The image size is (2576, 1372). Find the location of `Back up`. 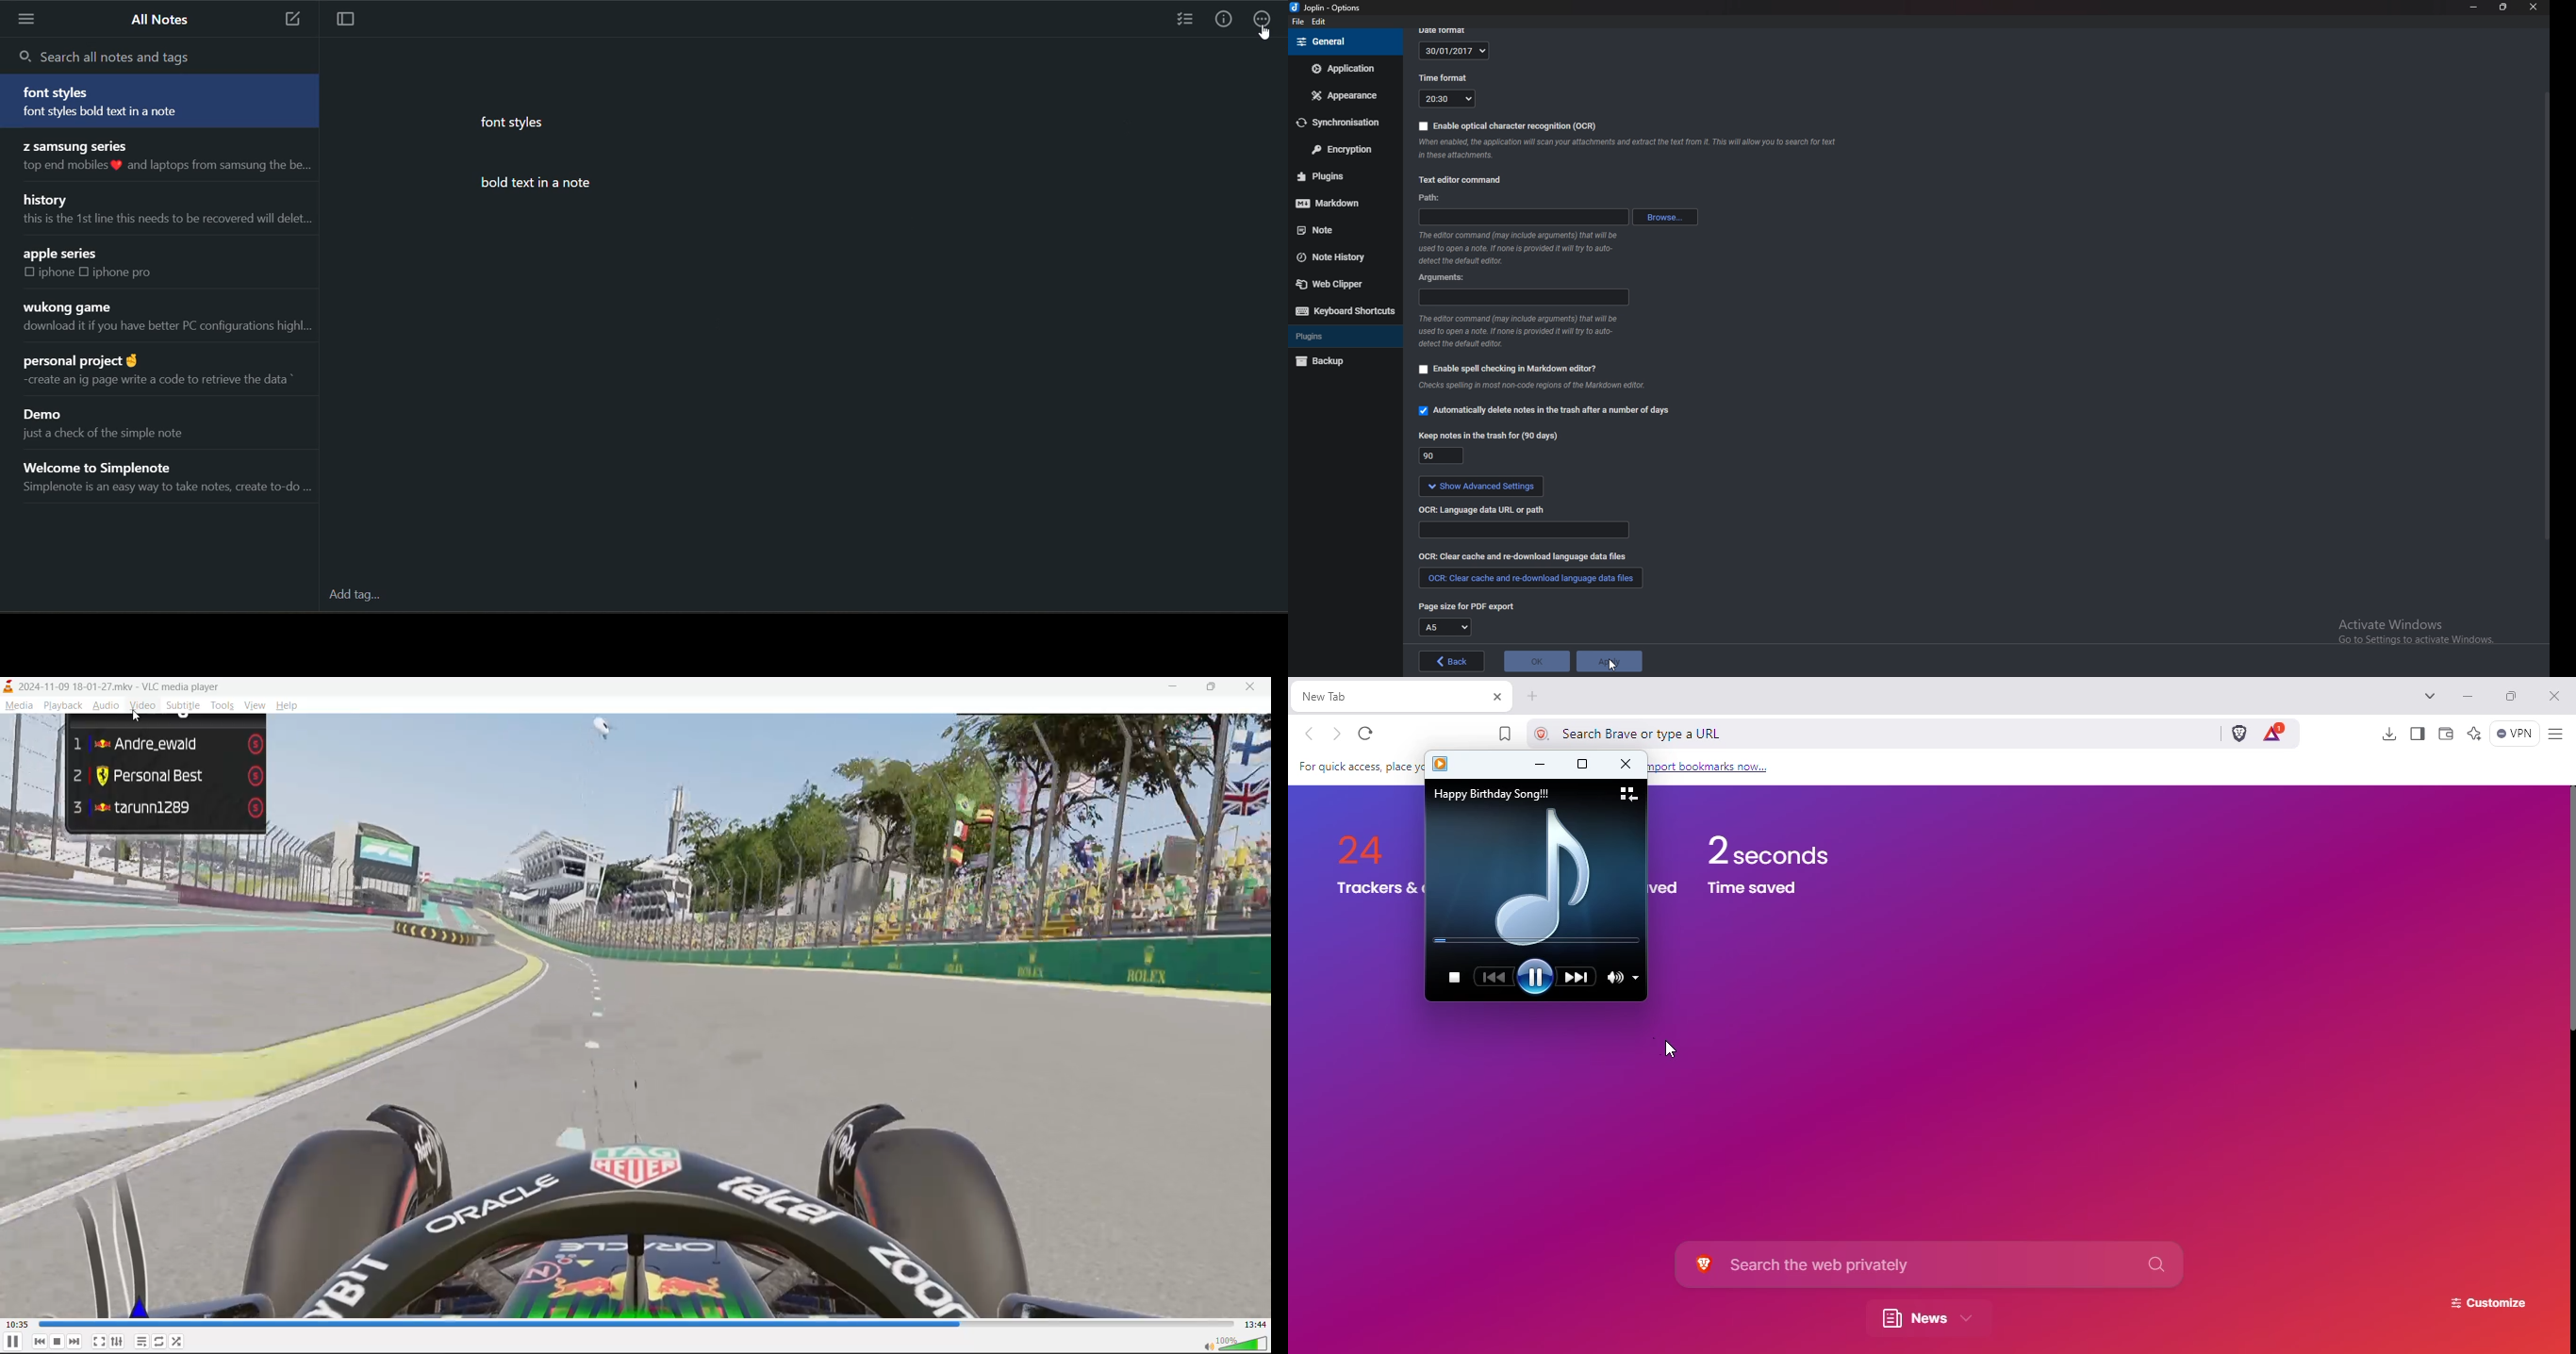

Back up is located at coordinates (1340, 361).